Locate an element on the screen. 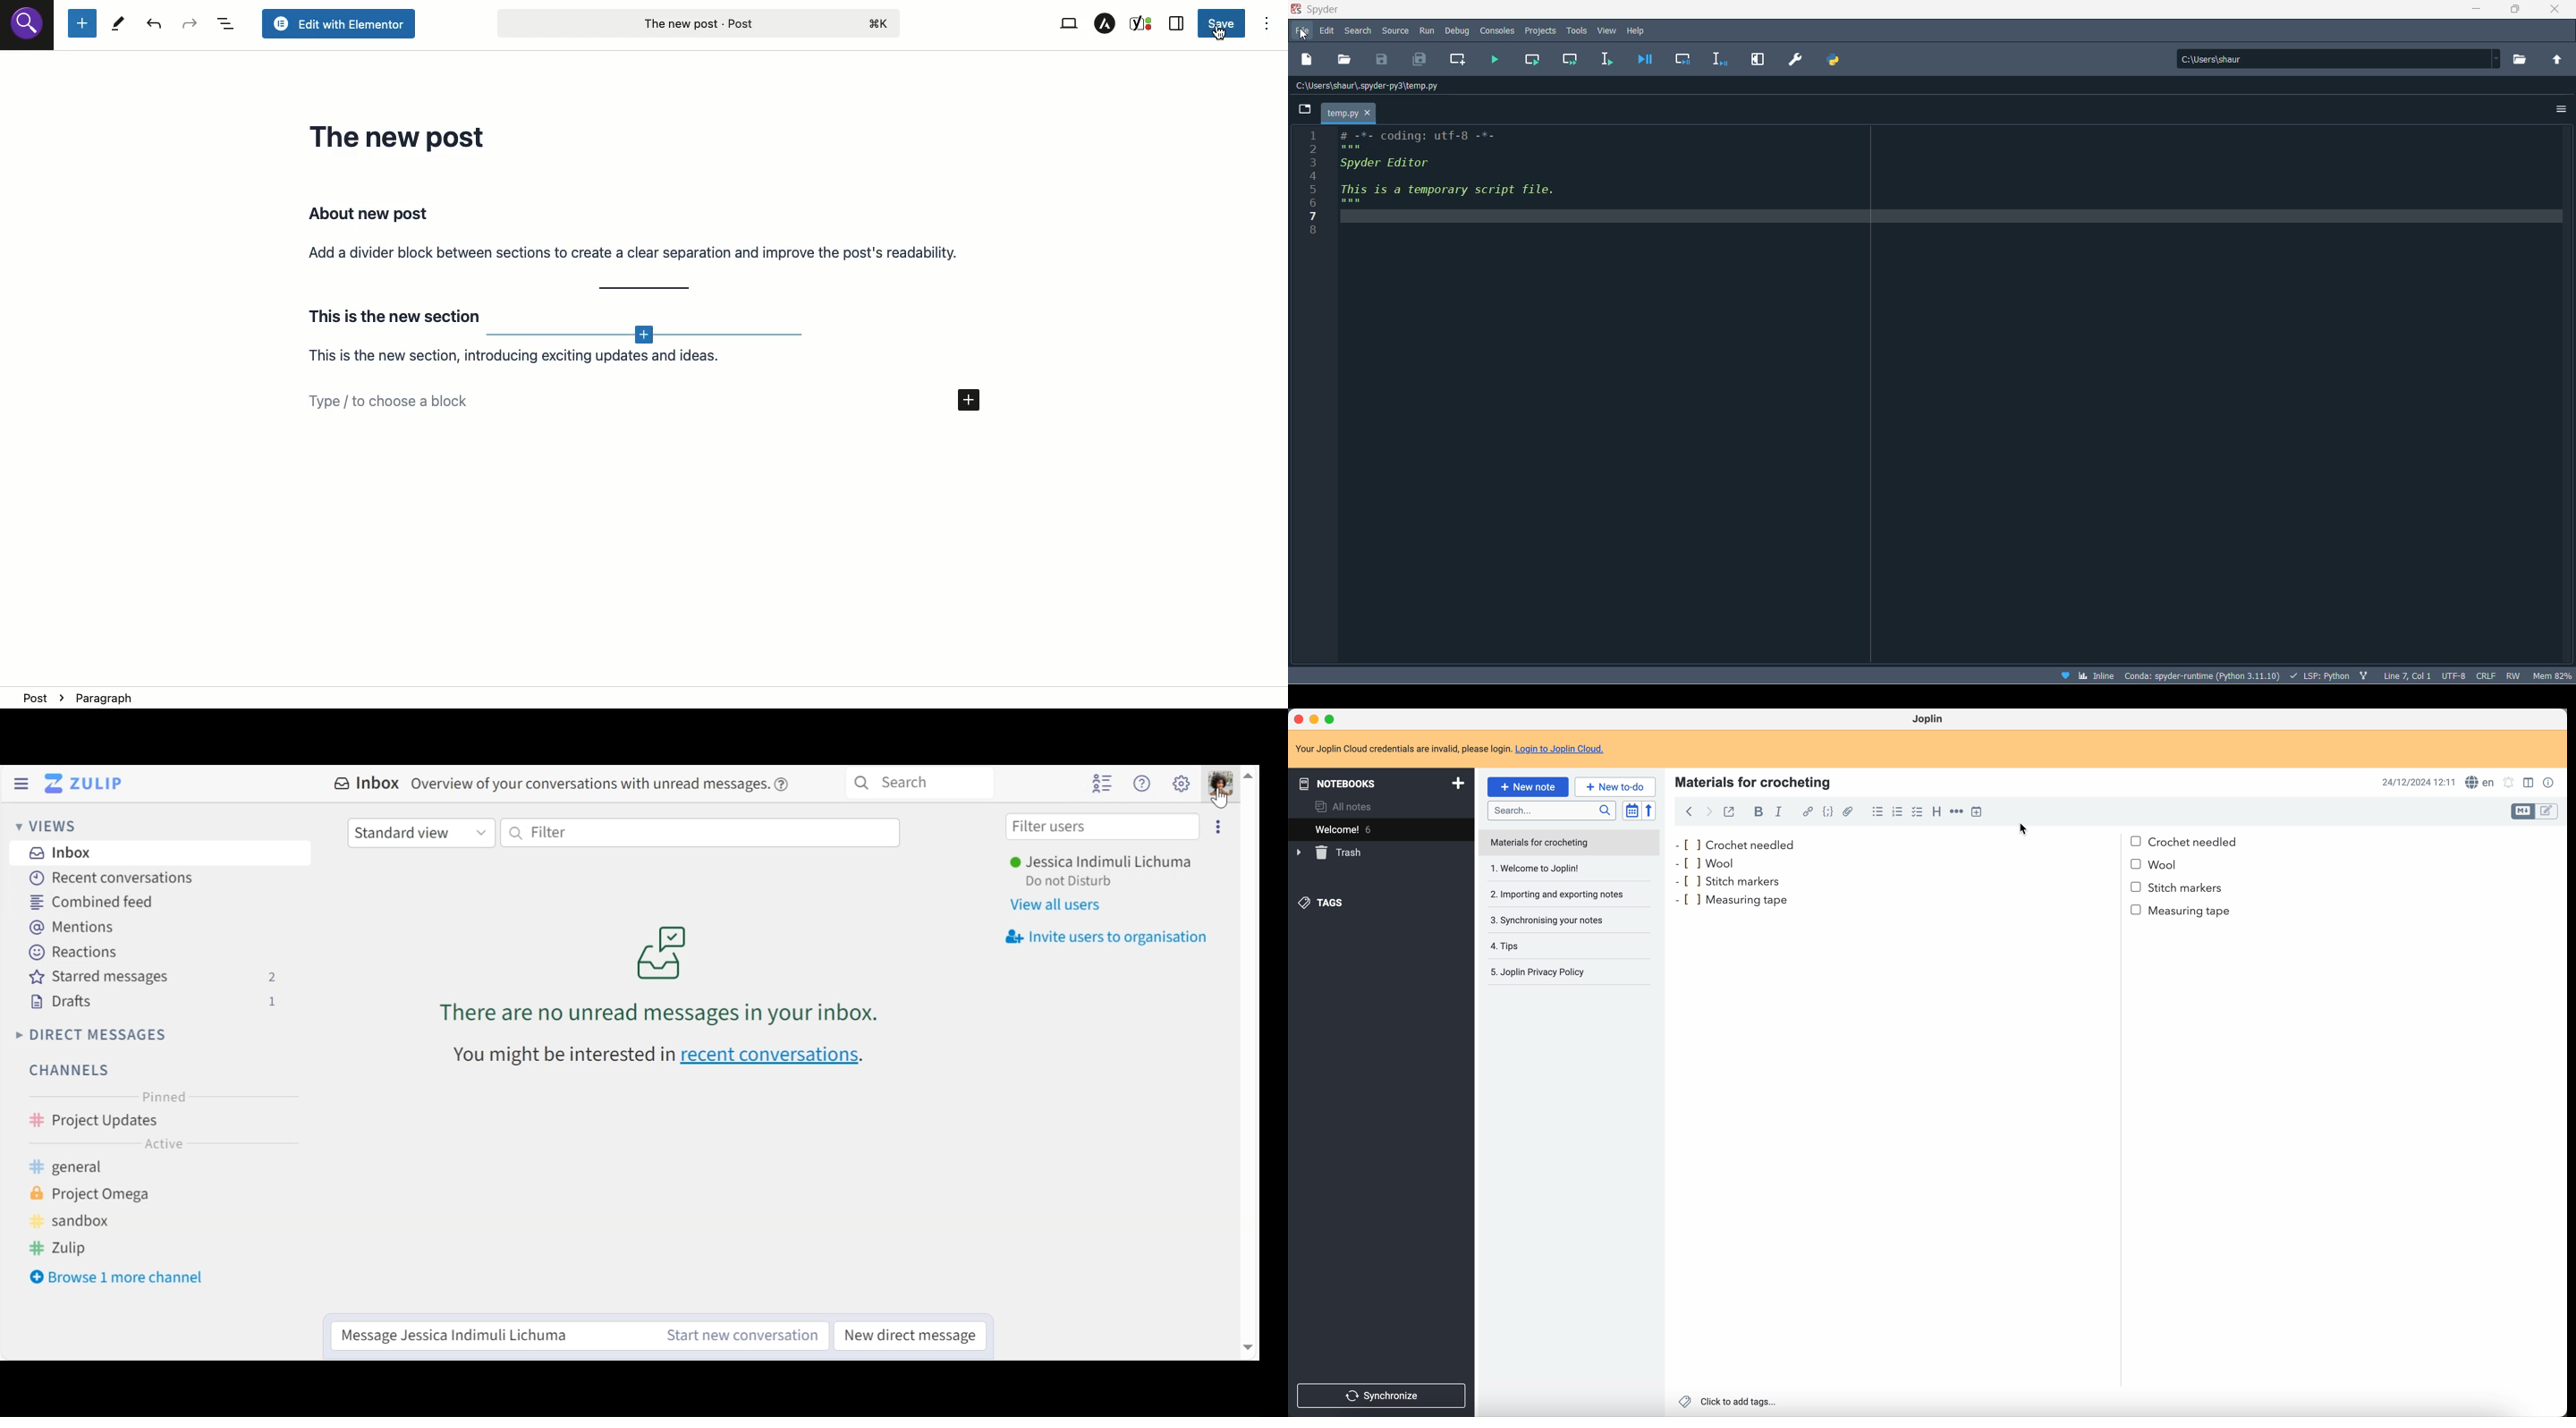 Image resolution: width=2576 pixels, height=1428 pixels. options is located at coordinates (2555, 107).